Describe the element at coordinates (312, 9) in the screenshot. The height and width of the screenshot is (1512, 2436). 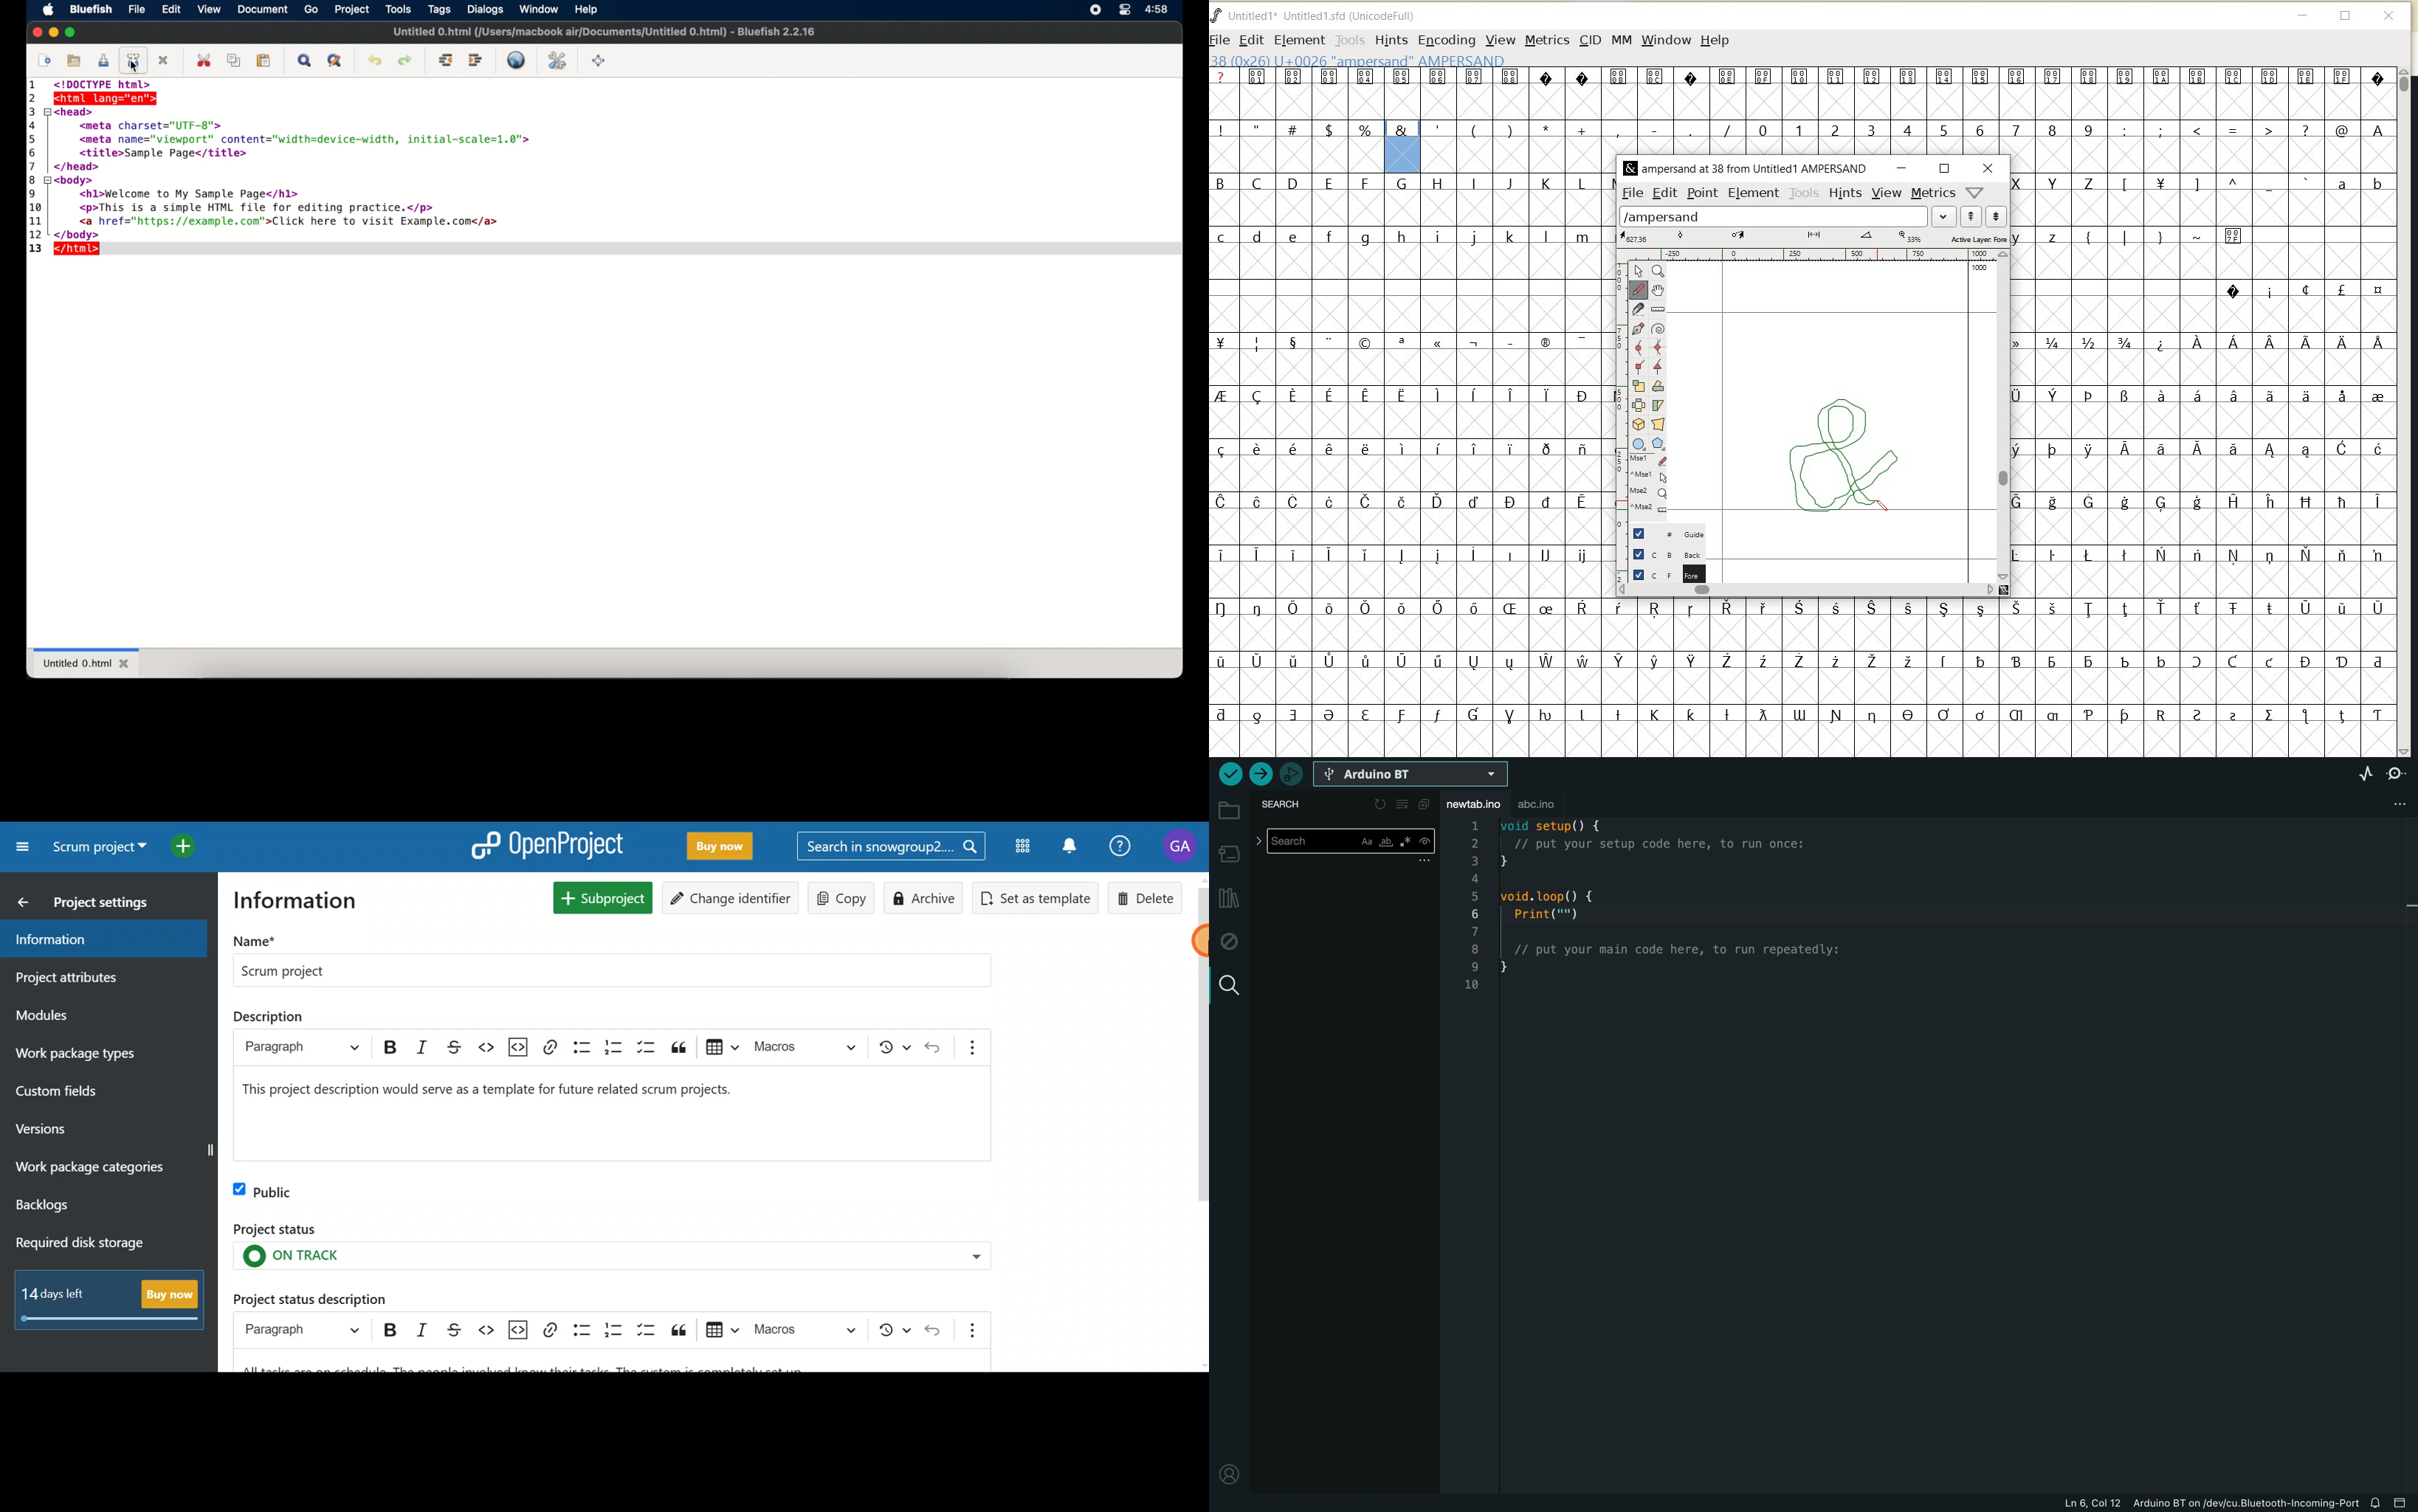
I see `go` at that location.